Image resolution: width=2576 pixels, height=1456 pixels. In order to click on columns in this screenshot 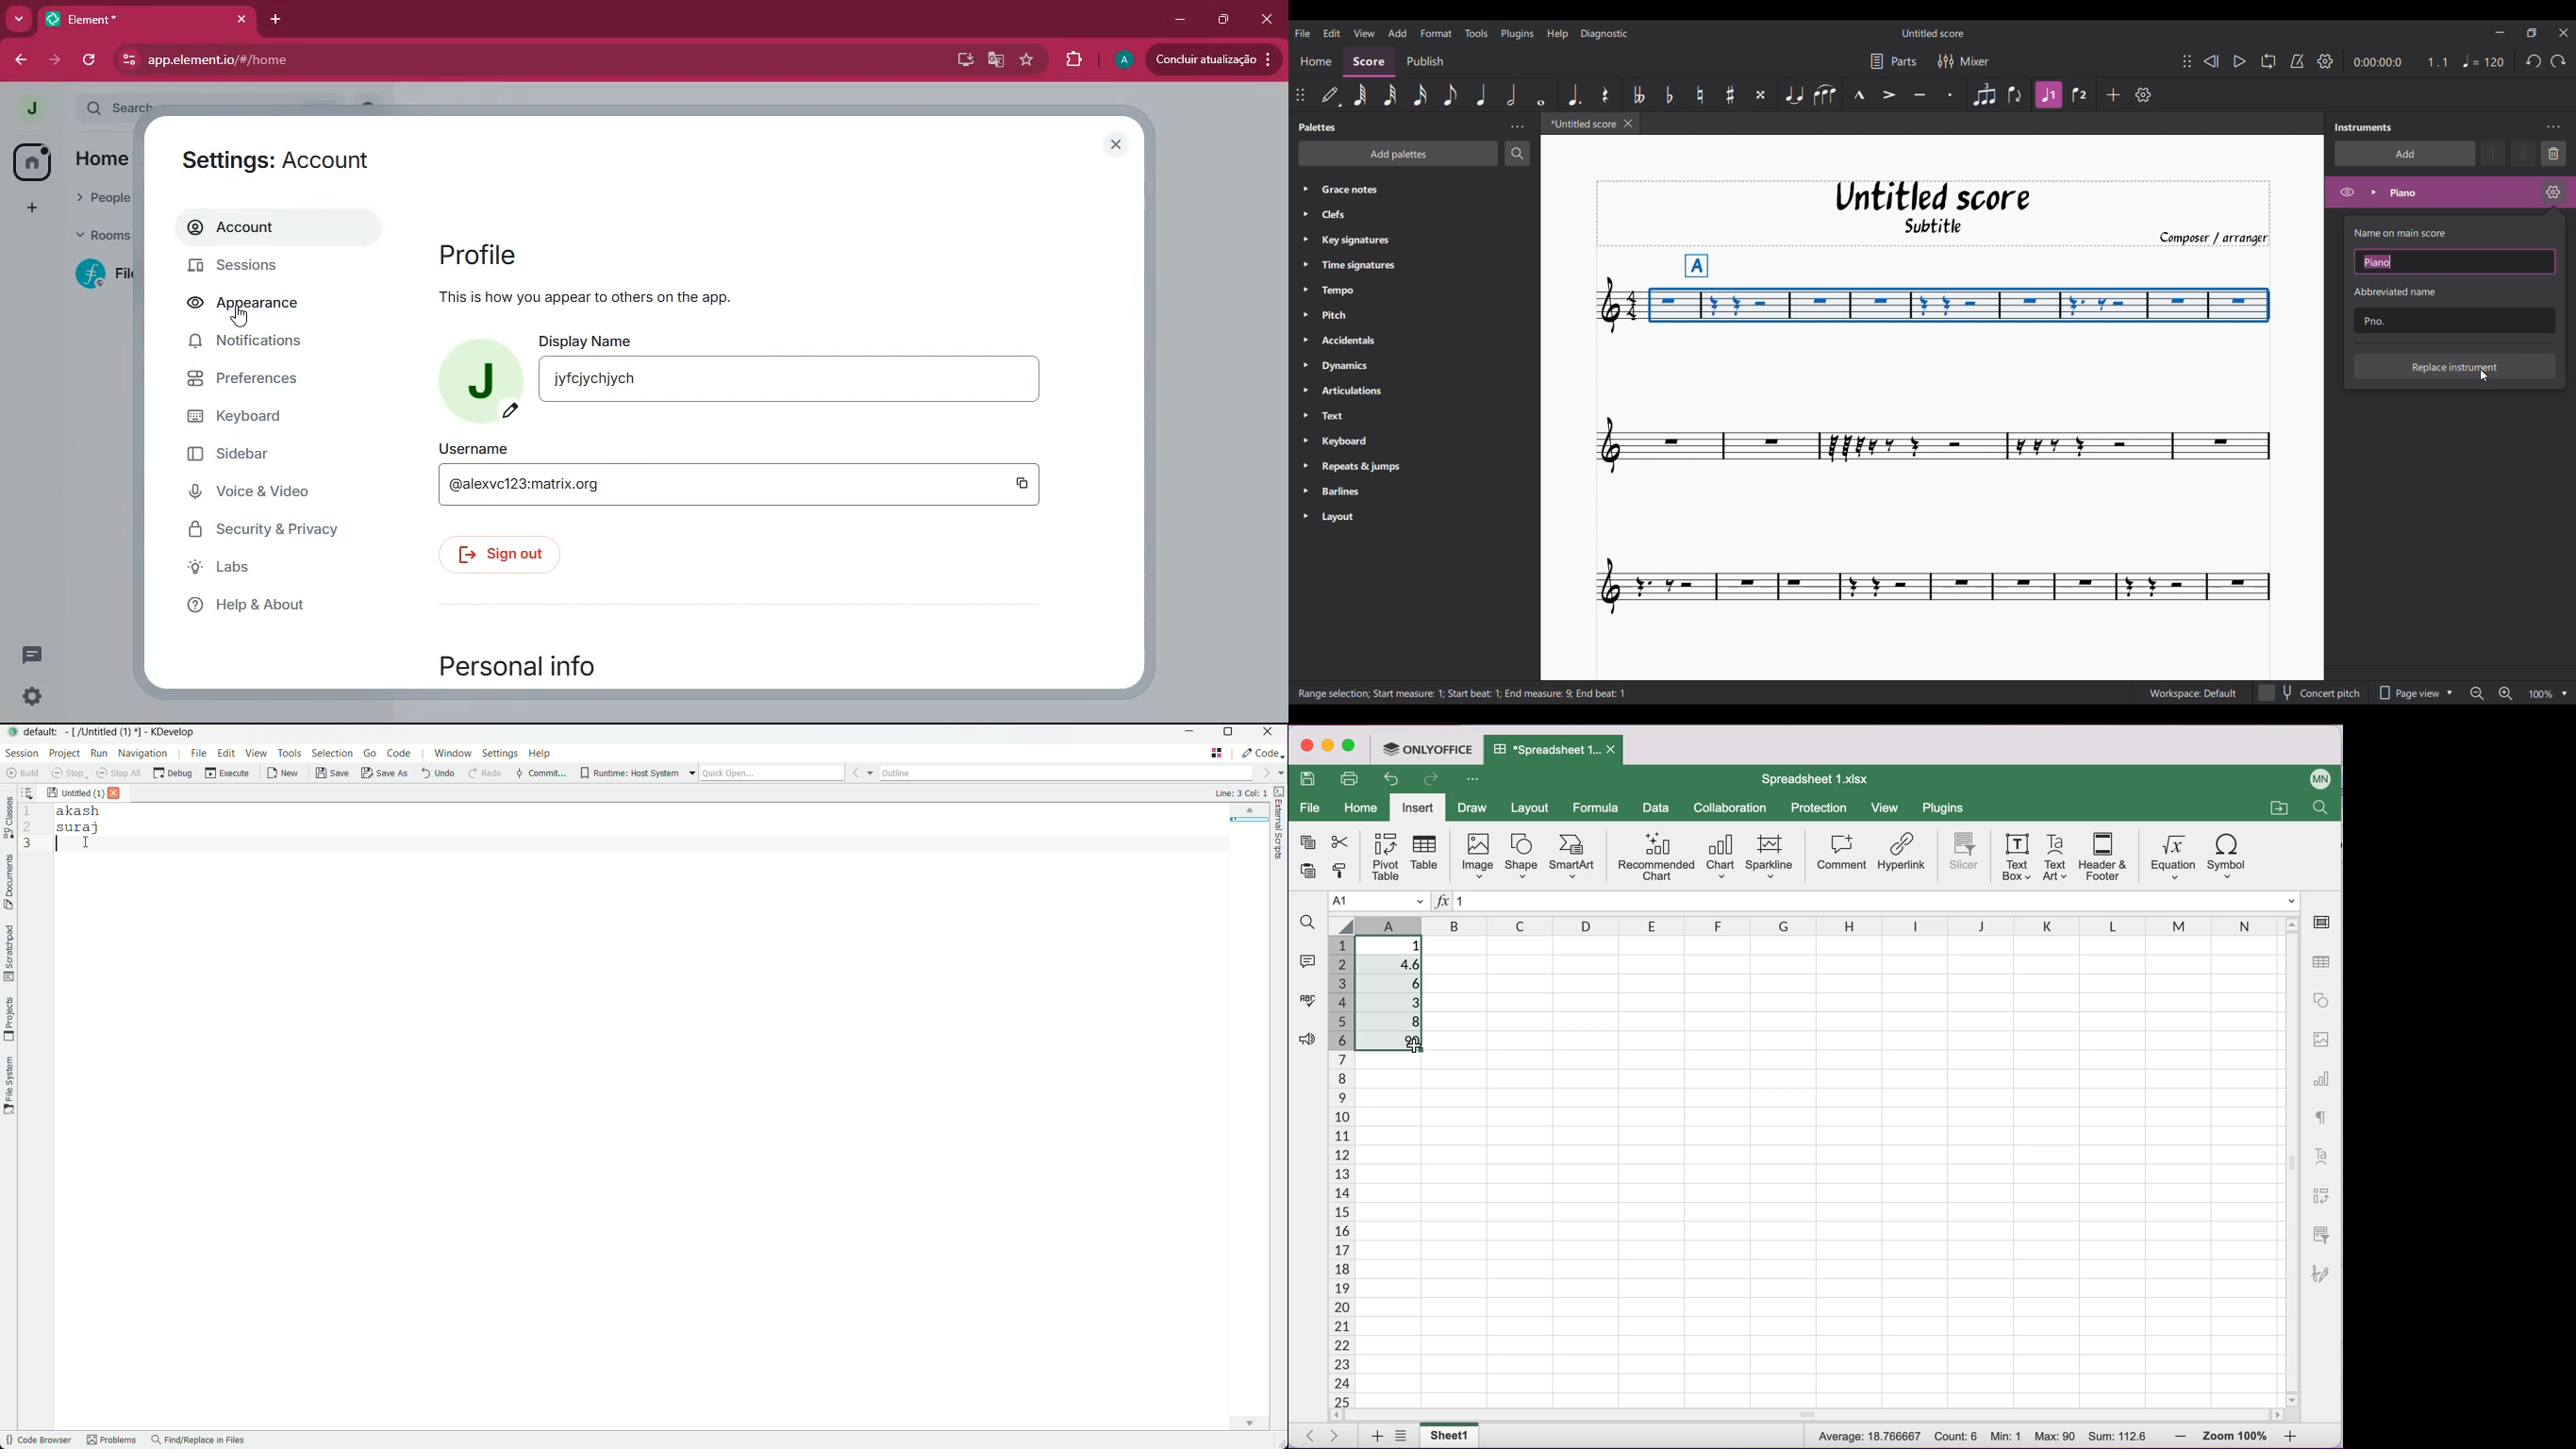, I will do `click(1805, 924)`.